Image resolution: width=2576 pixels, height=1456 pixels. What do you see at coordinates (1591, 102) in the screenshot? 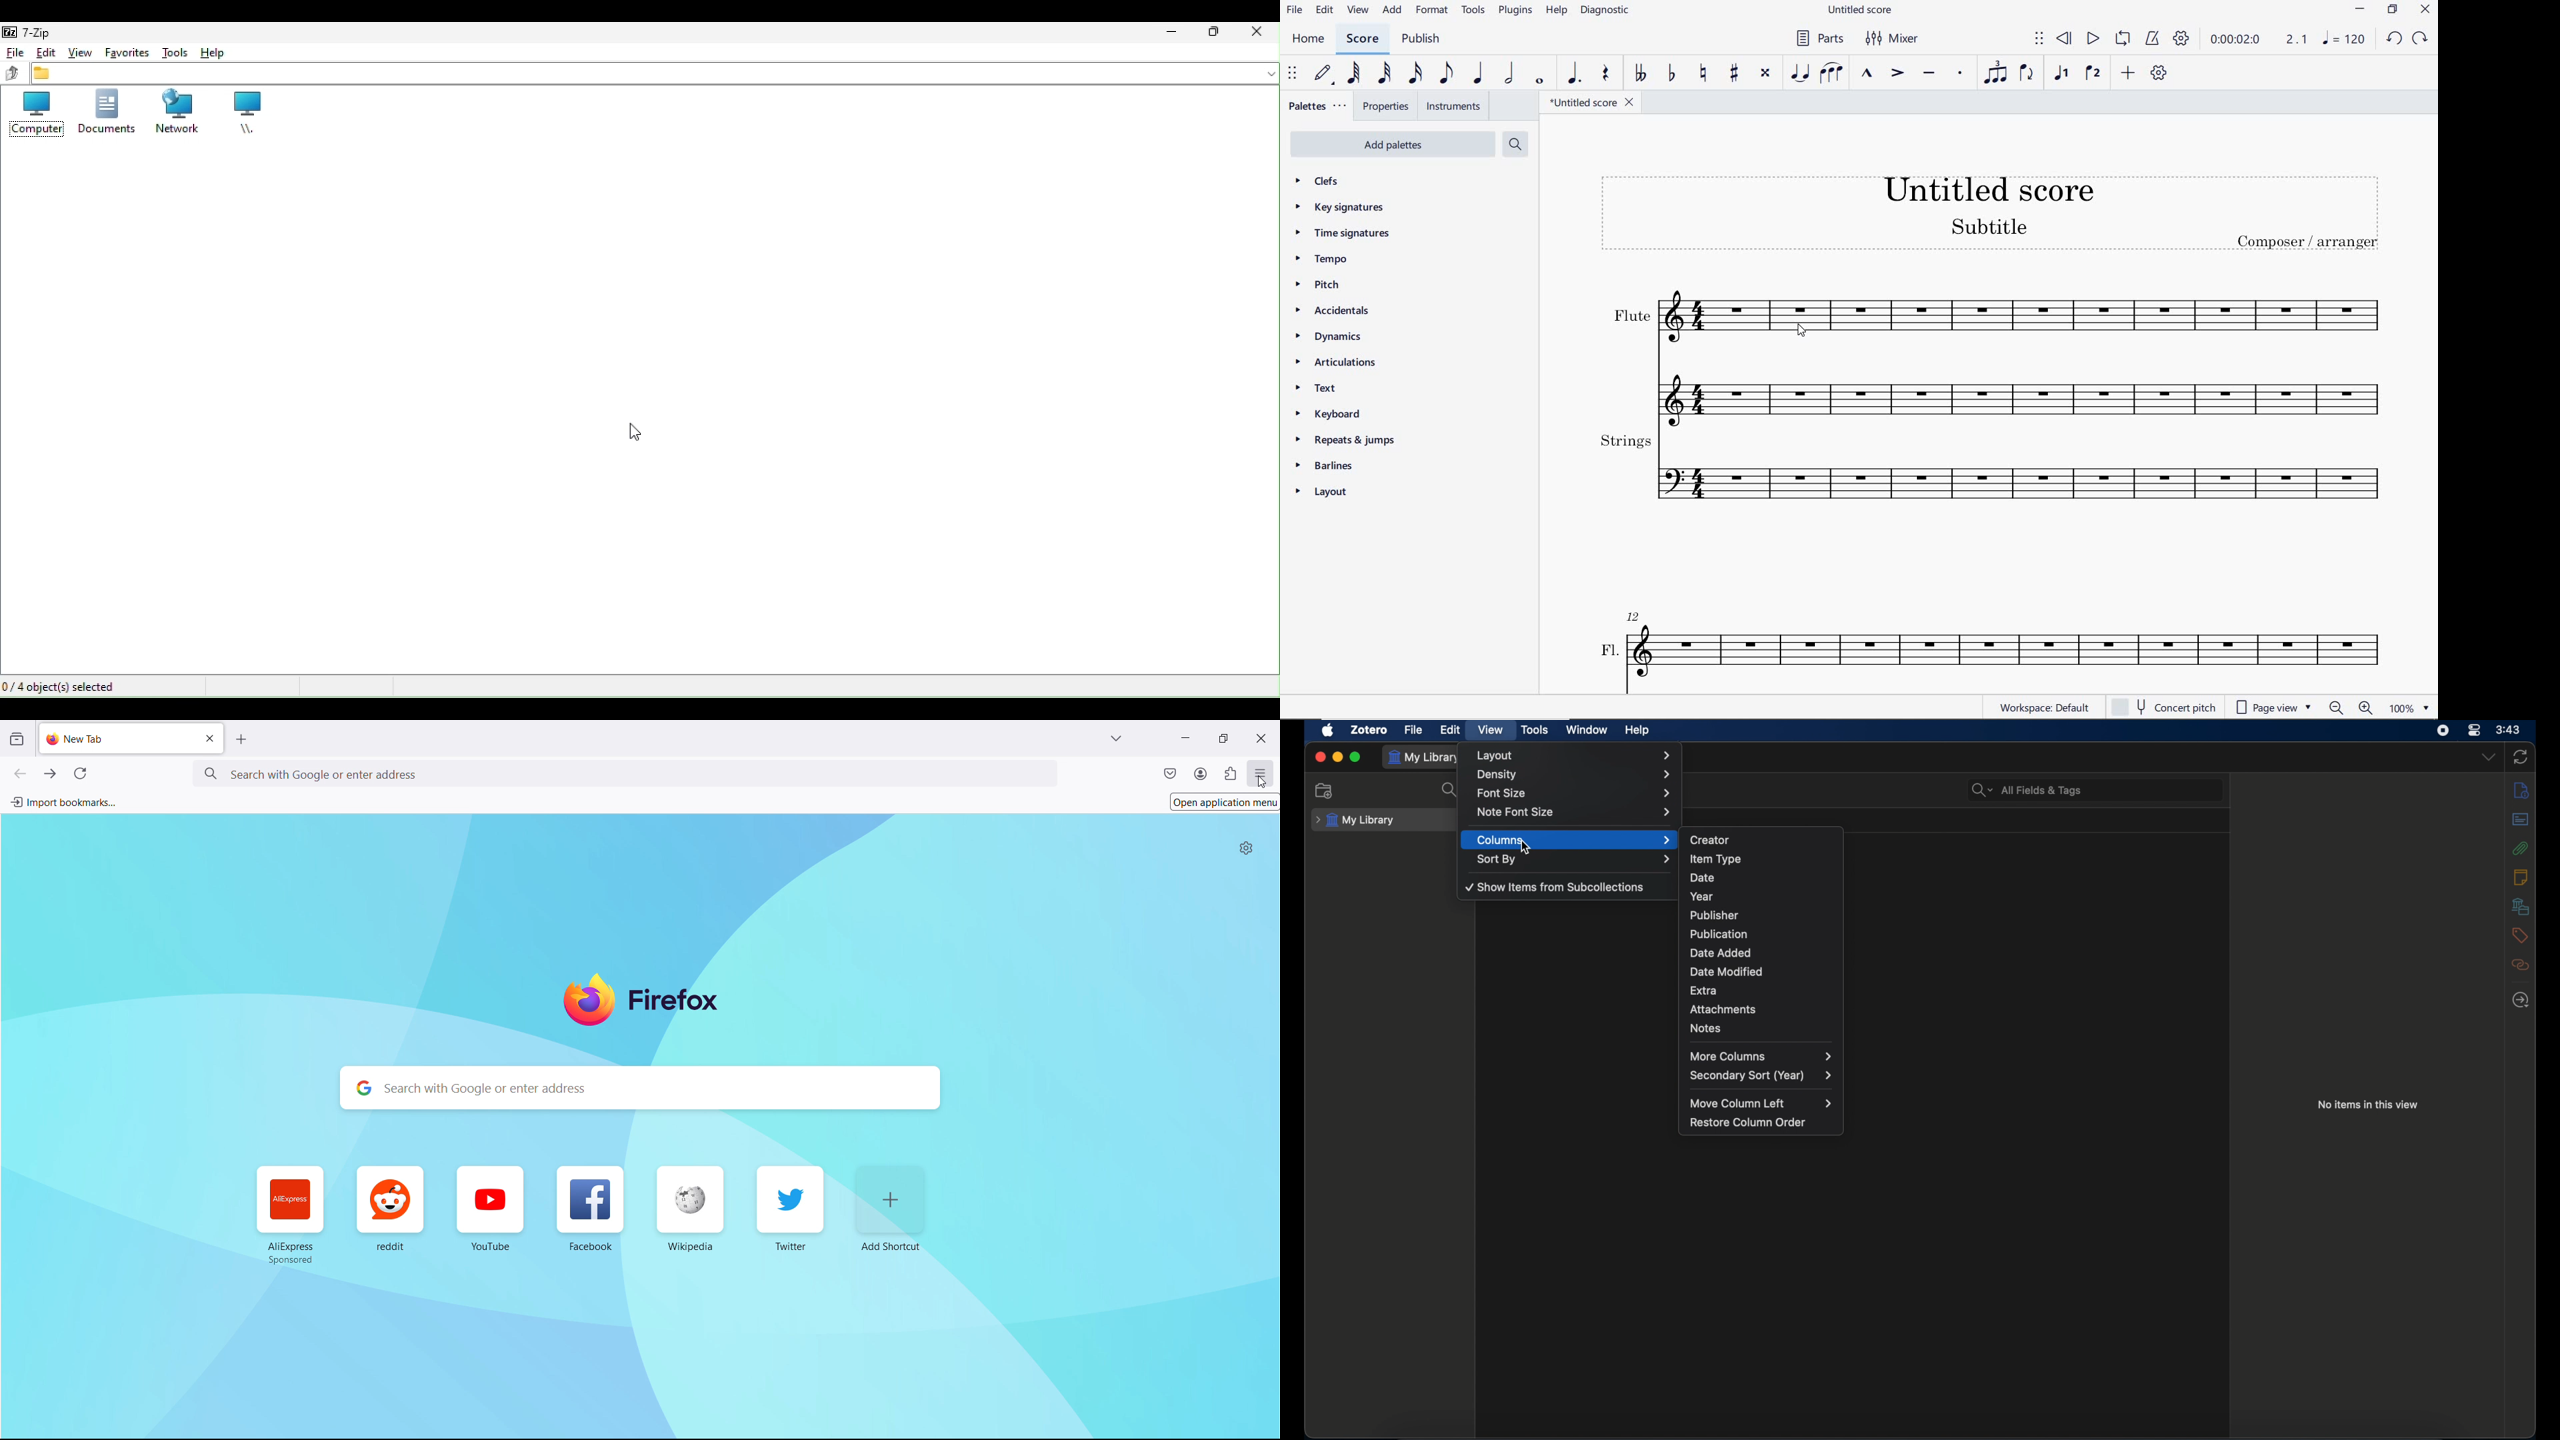
I see `FILE NAME` at bounding box center [1591, 102].